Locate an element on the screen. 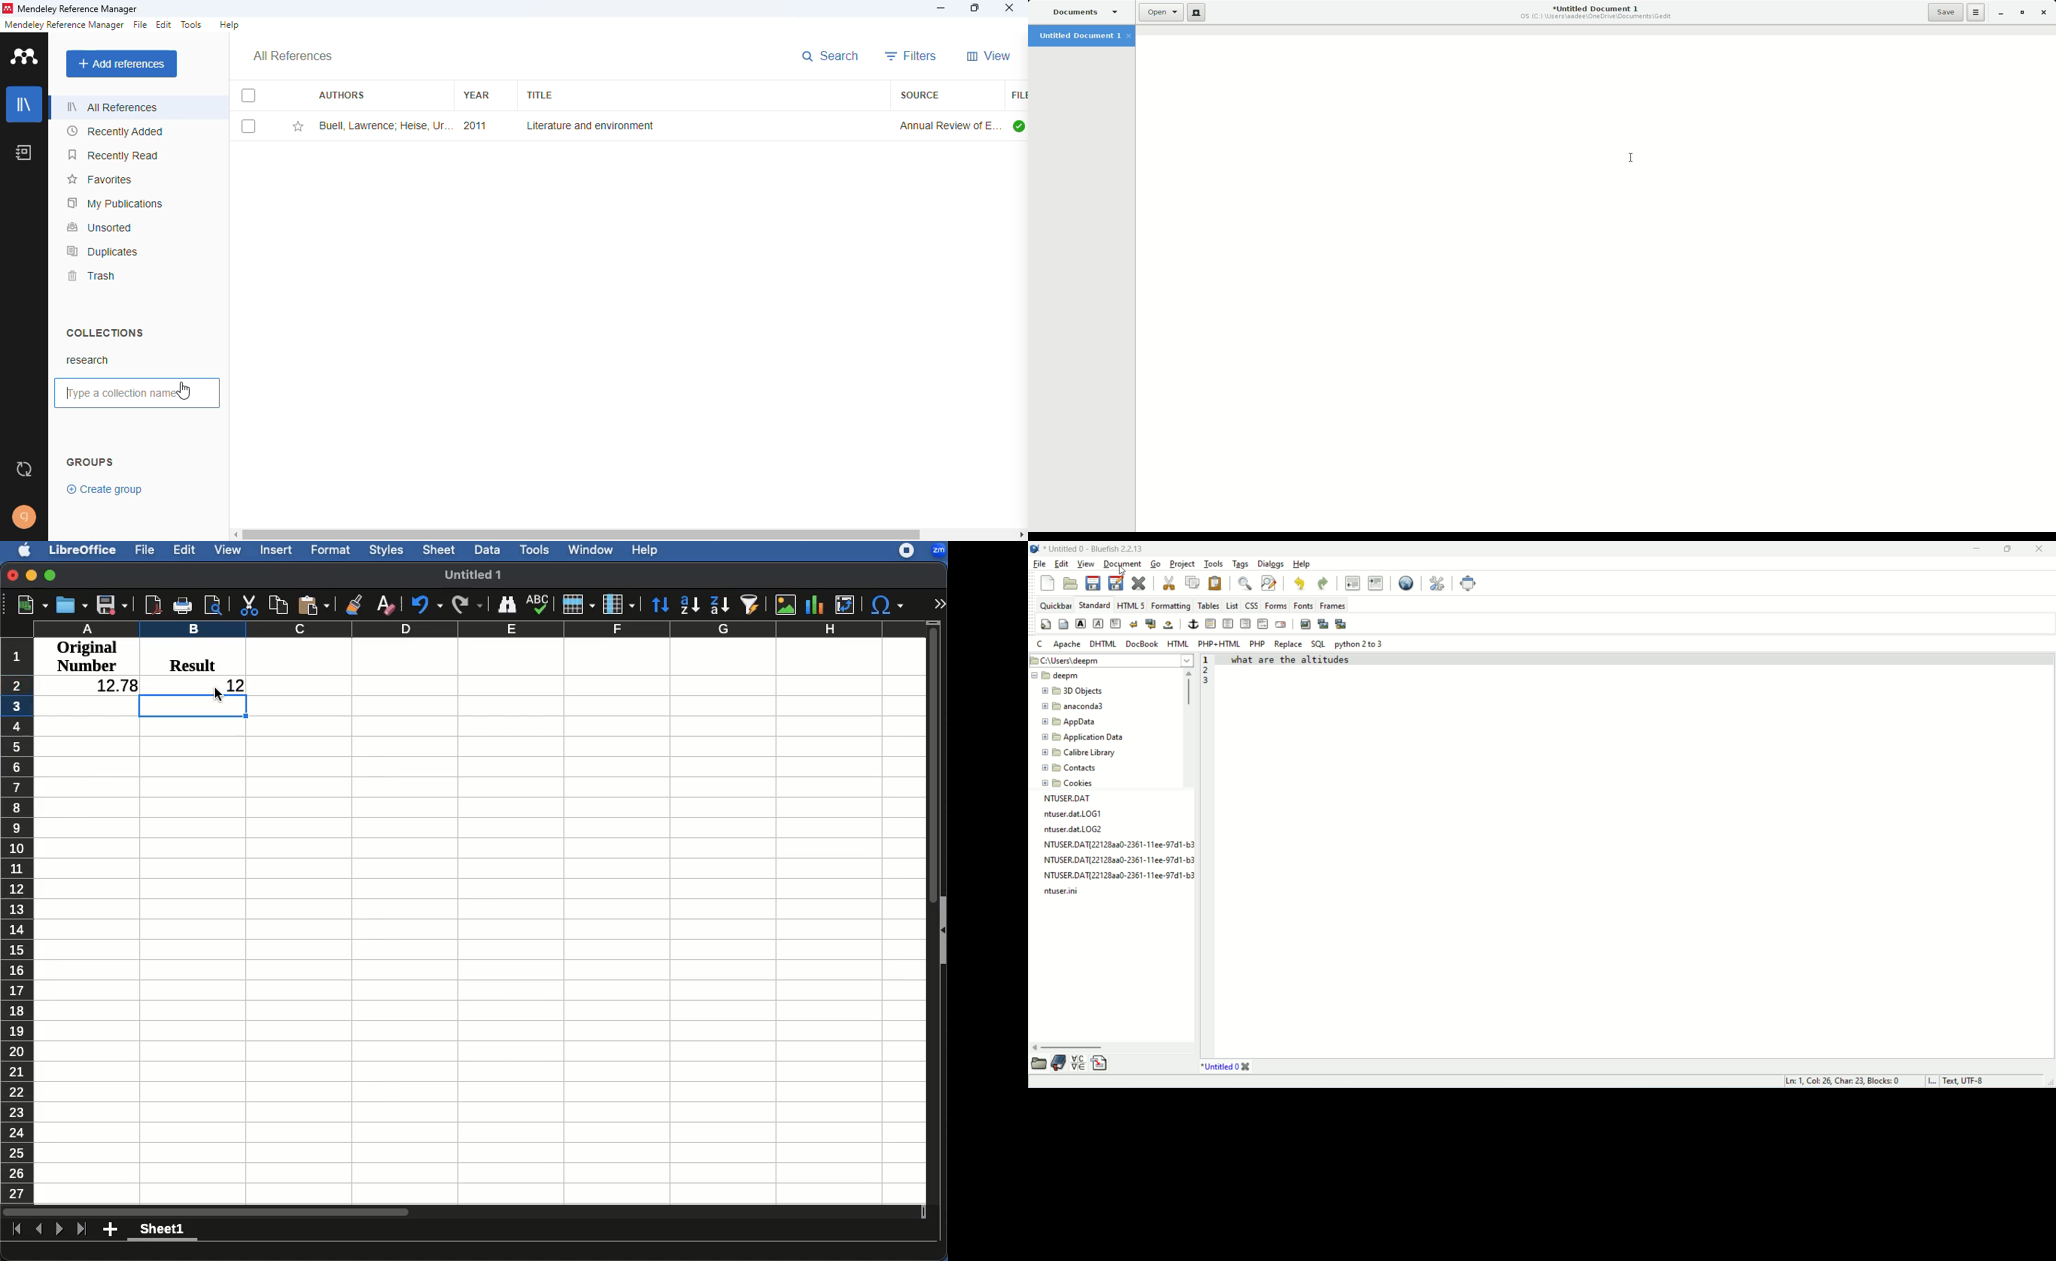 This screenshot has width=2072, height=1288. Spellcheck is located at coordinates (537, 604).